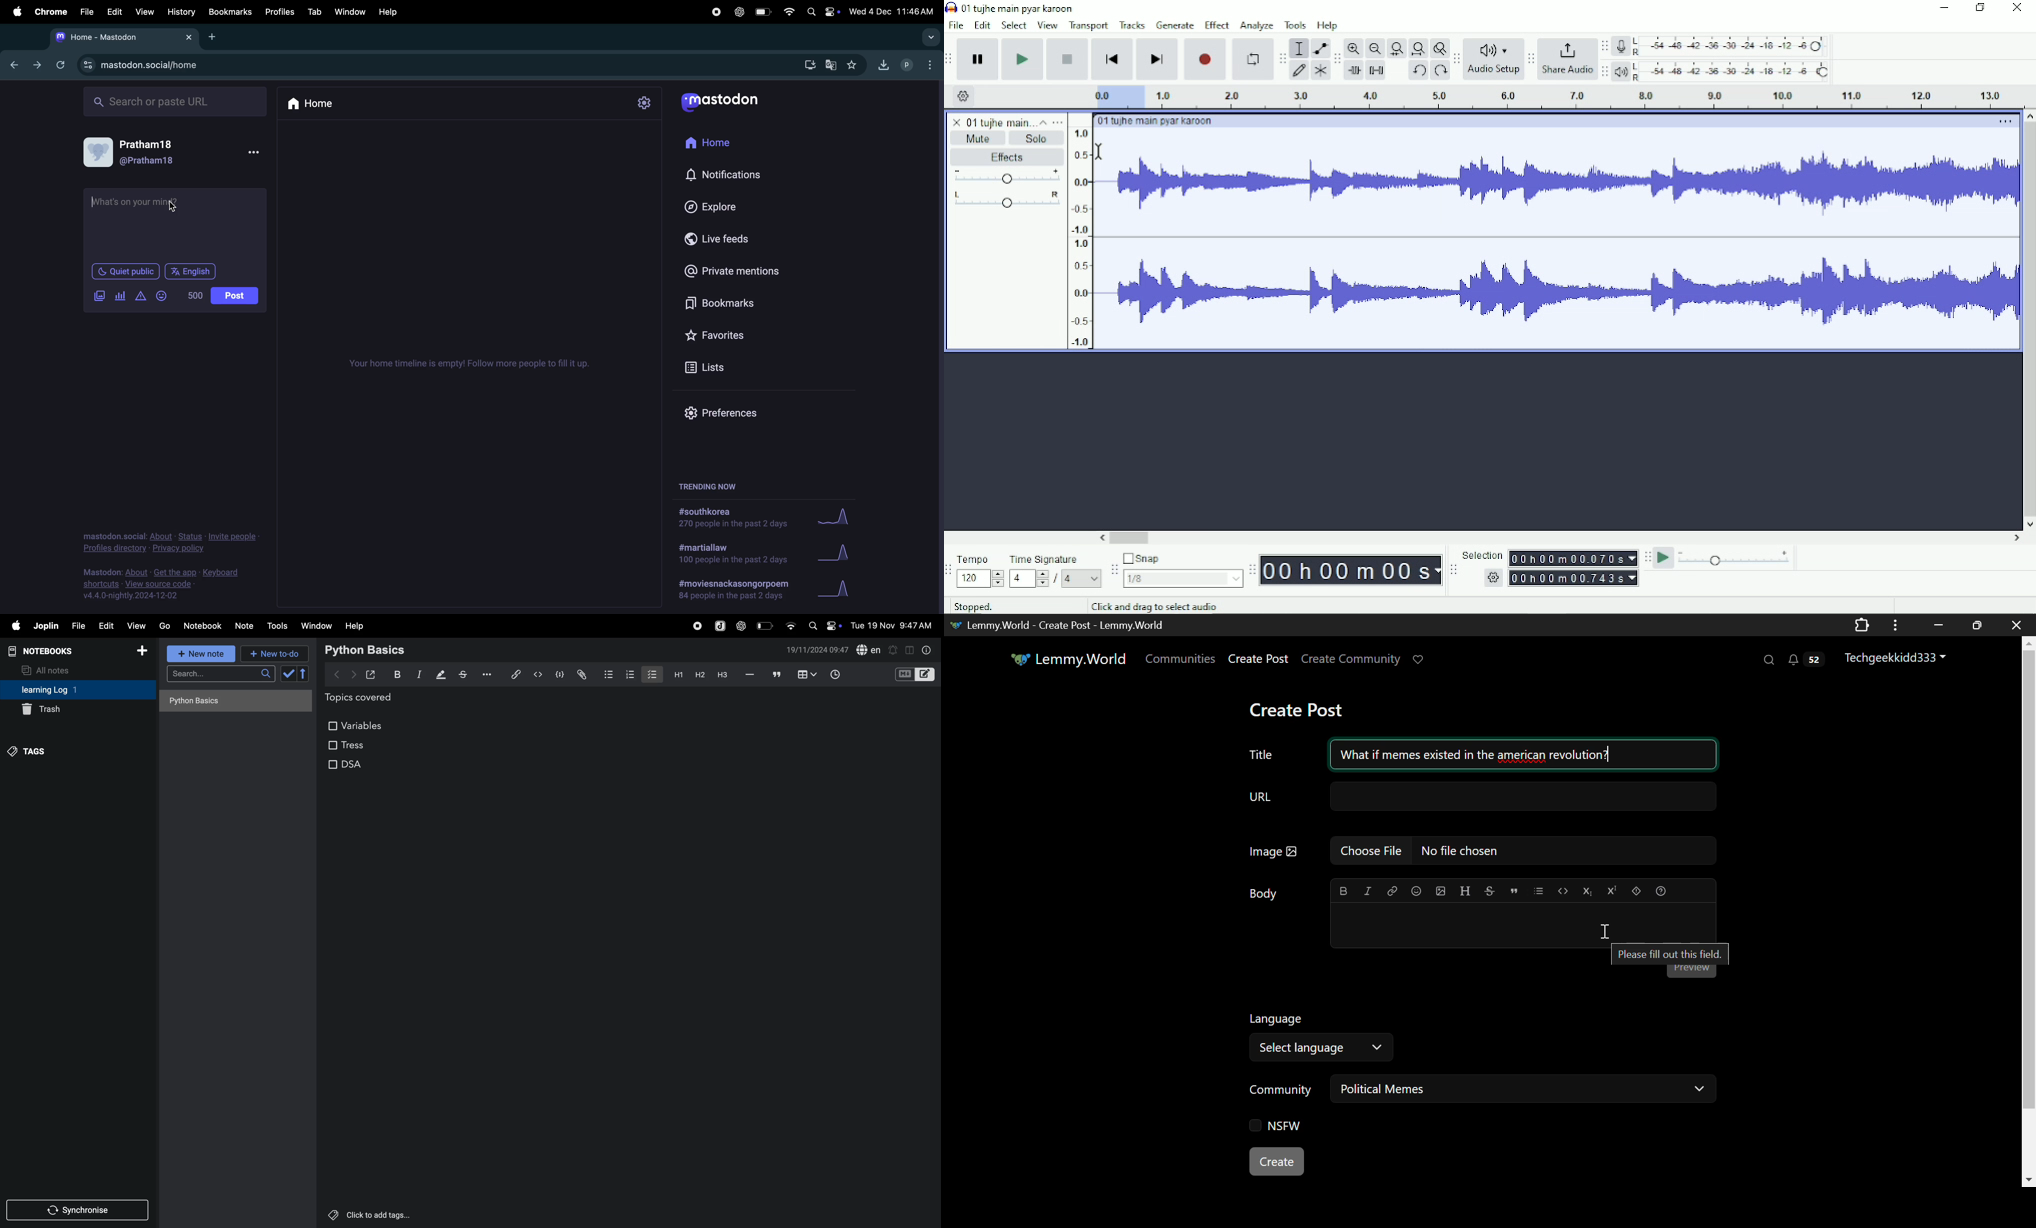 This screenshot has height=1232, width=2044. What do you see at coordinates (271, 652) in the screenshot?
I see `new to do` at bounding box center [271, 652].